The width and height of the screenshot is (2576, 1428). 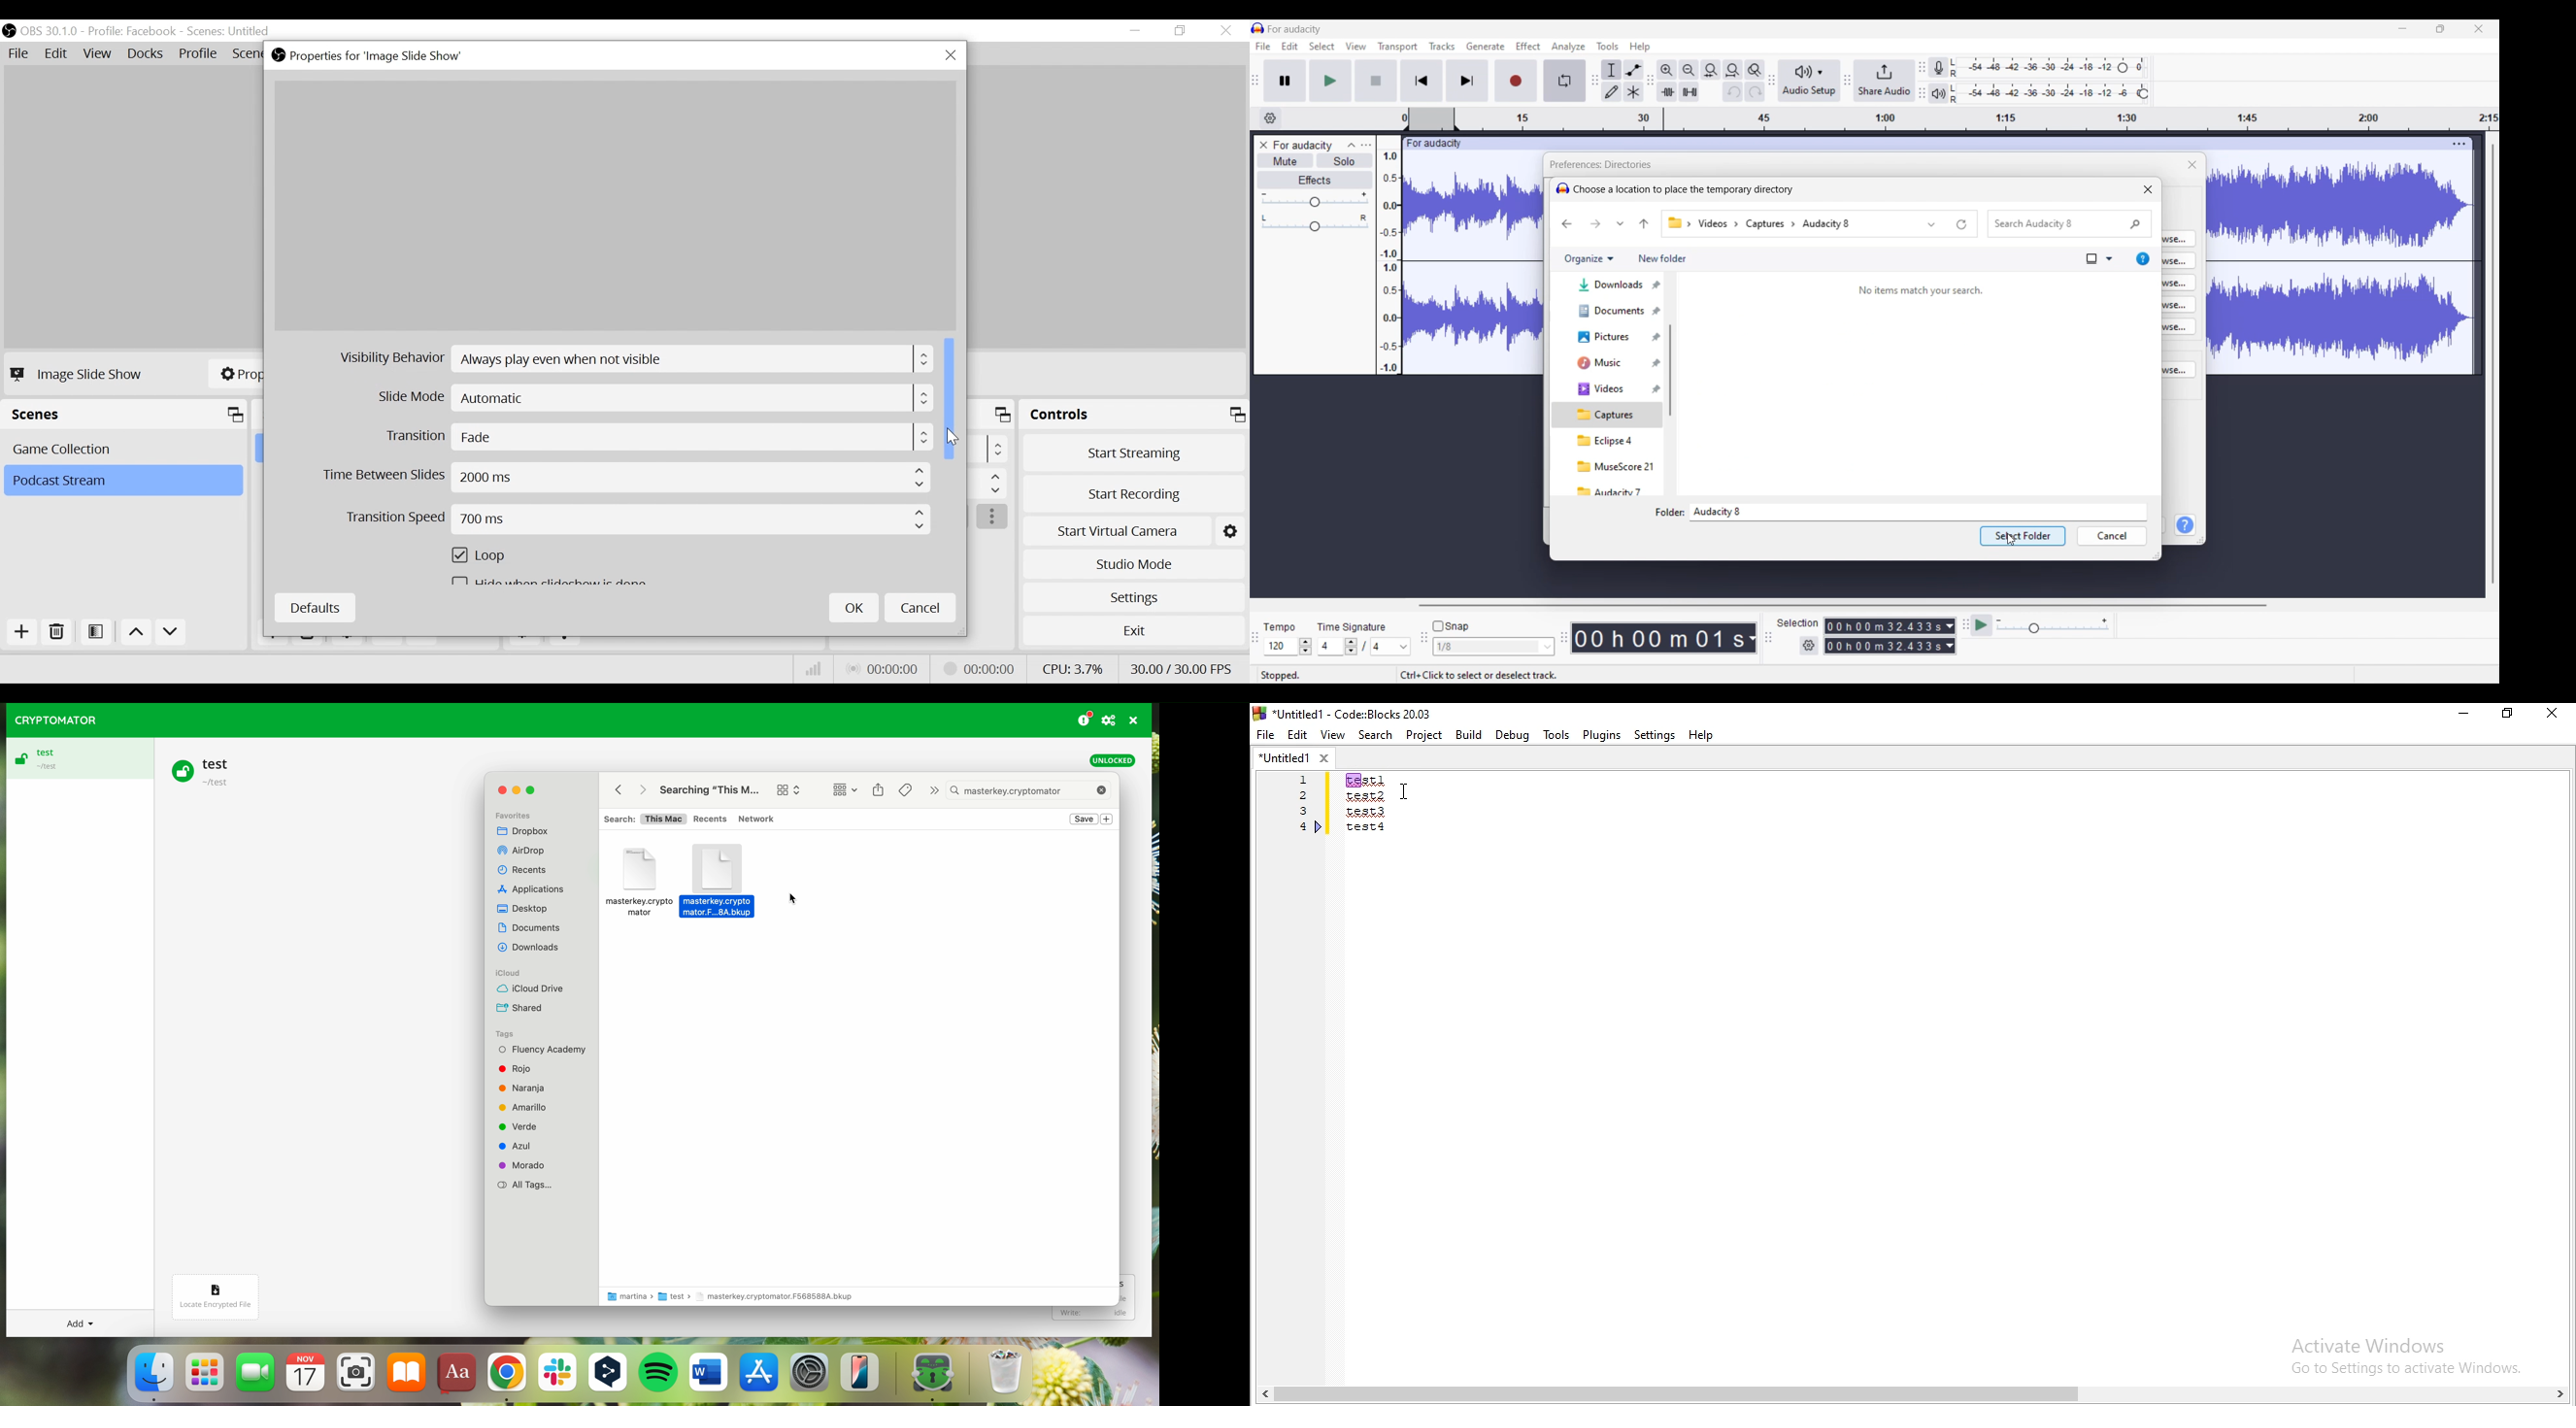 What do you see at coordinates (1689, 70) in the screenshot?
I see `Zoom out` at bounding box center [1689, 70].